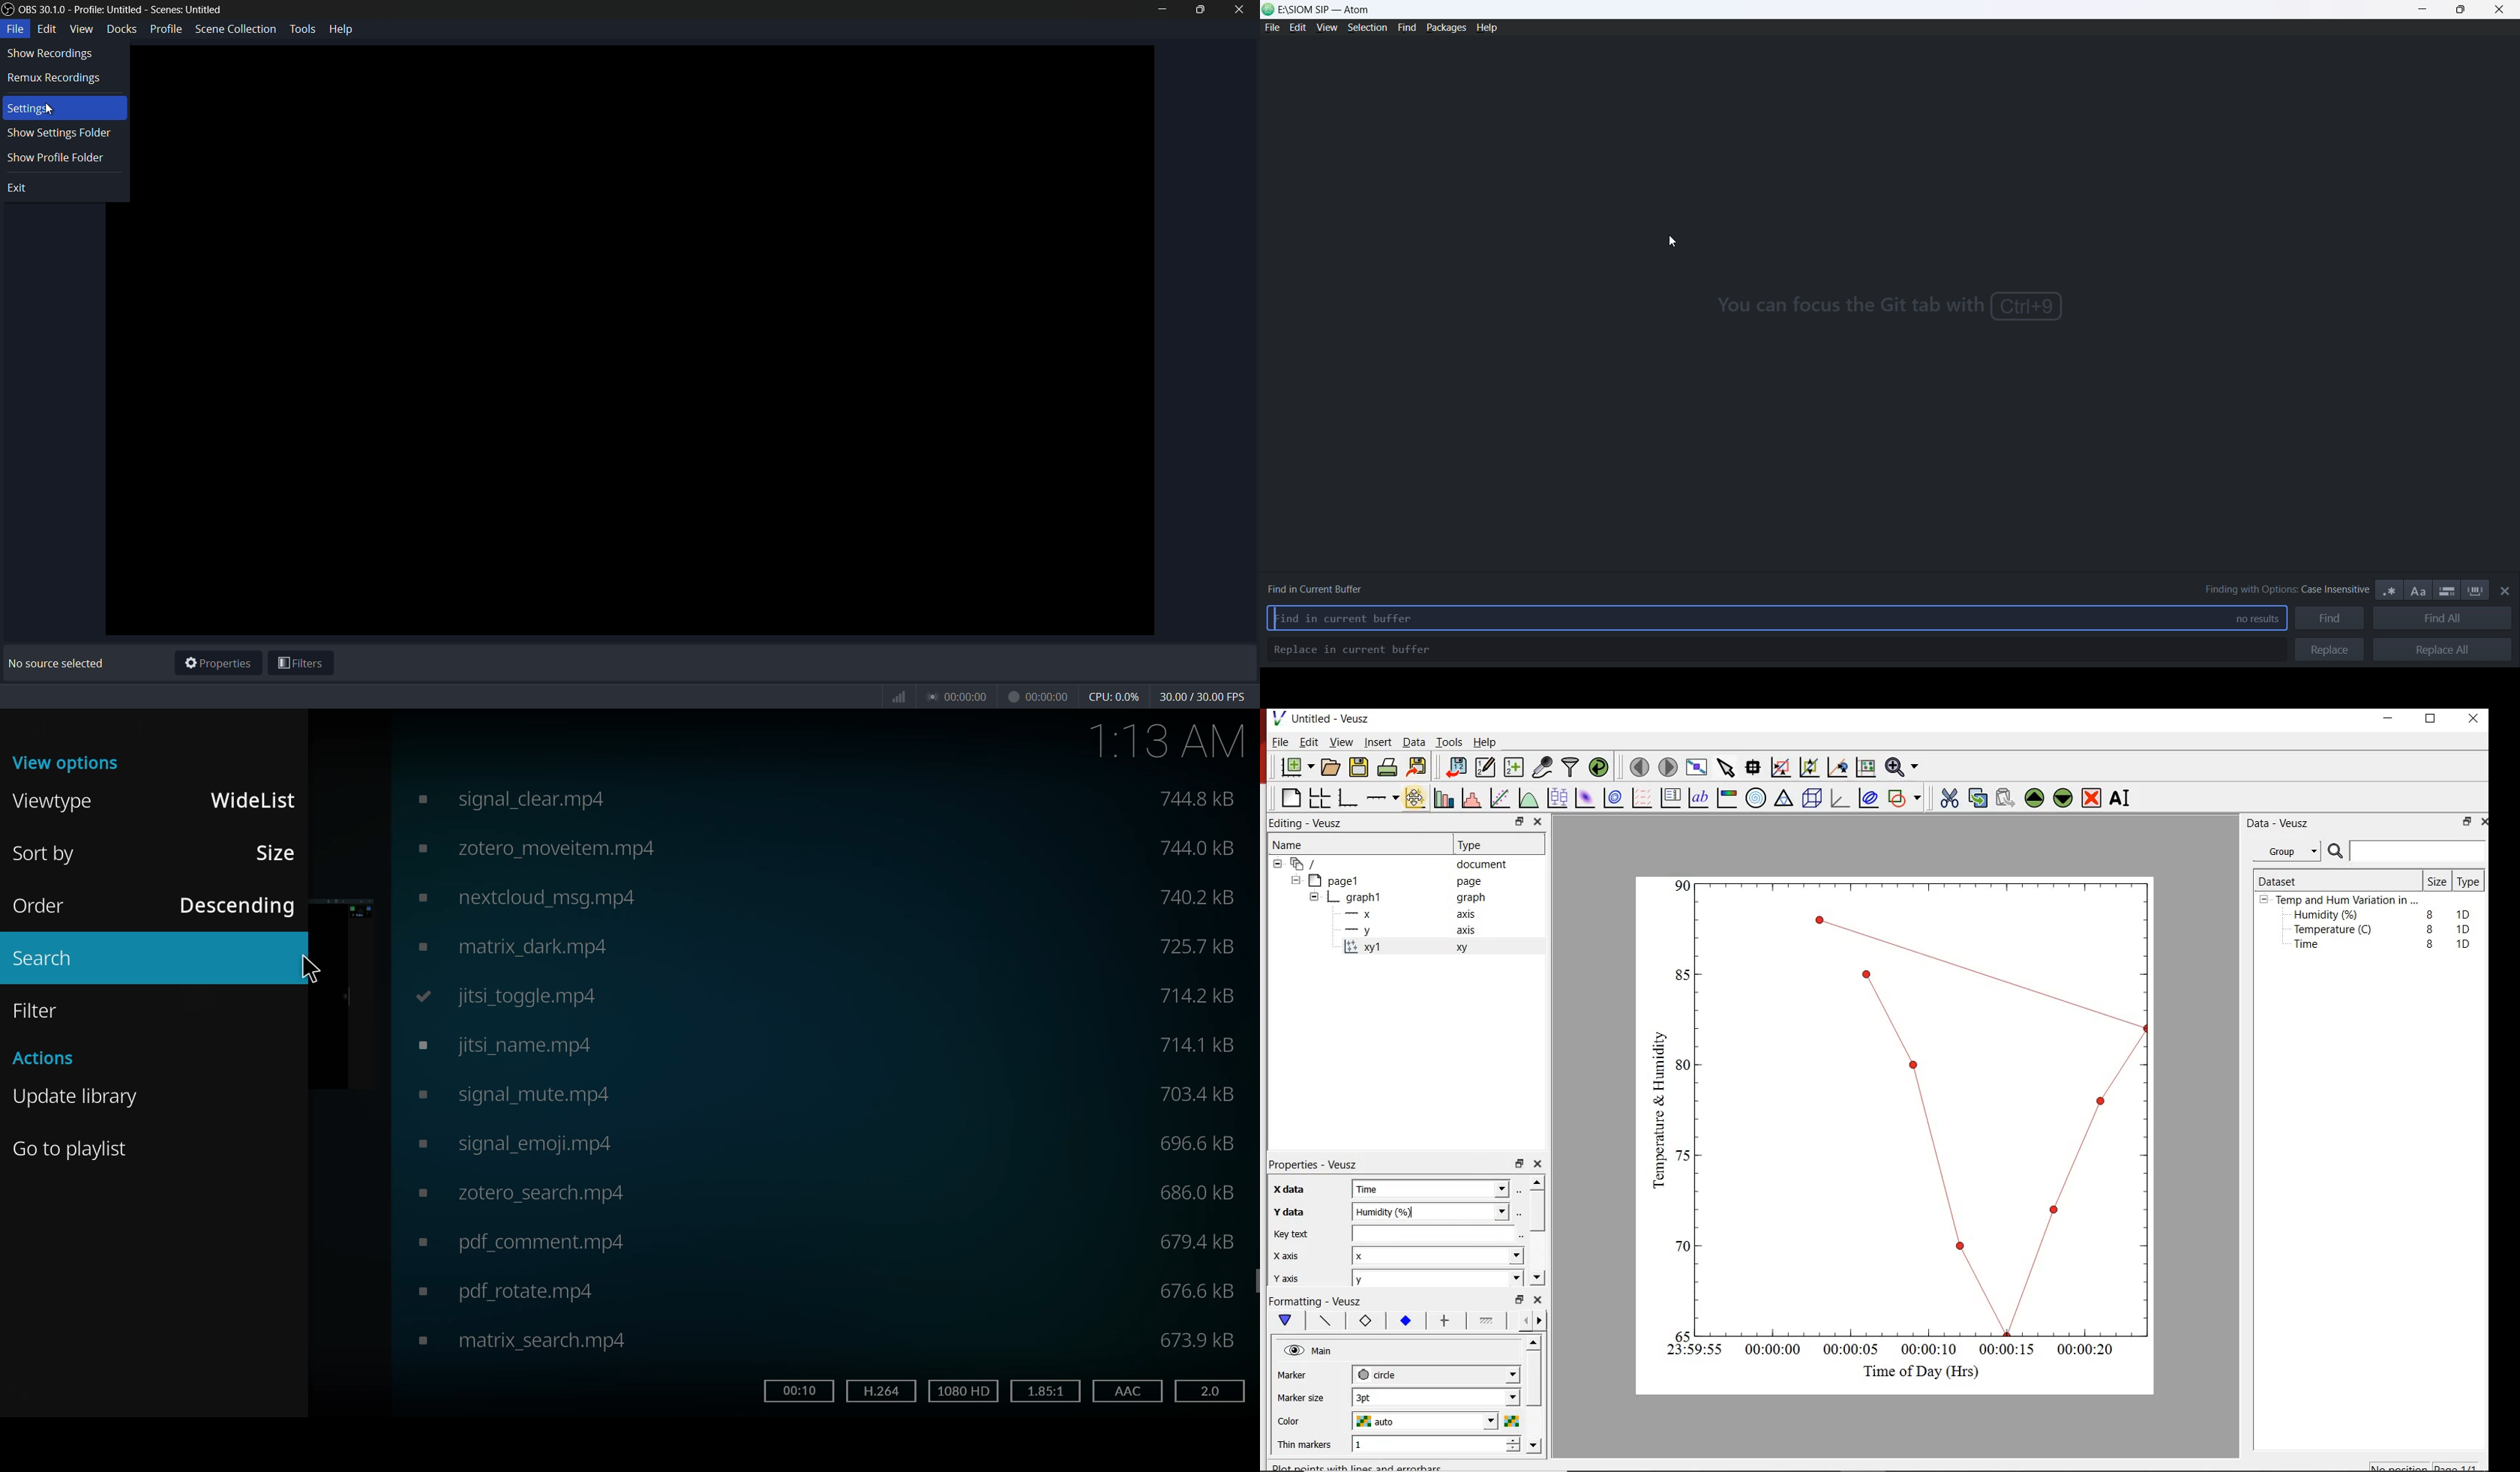 The height and width of the screenshot is (1484, 2520). I want to click on only in selection, so click(2446, 591).